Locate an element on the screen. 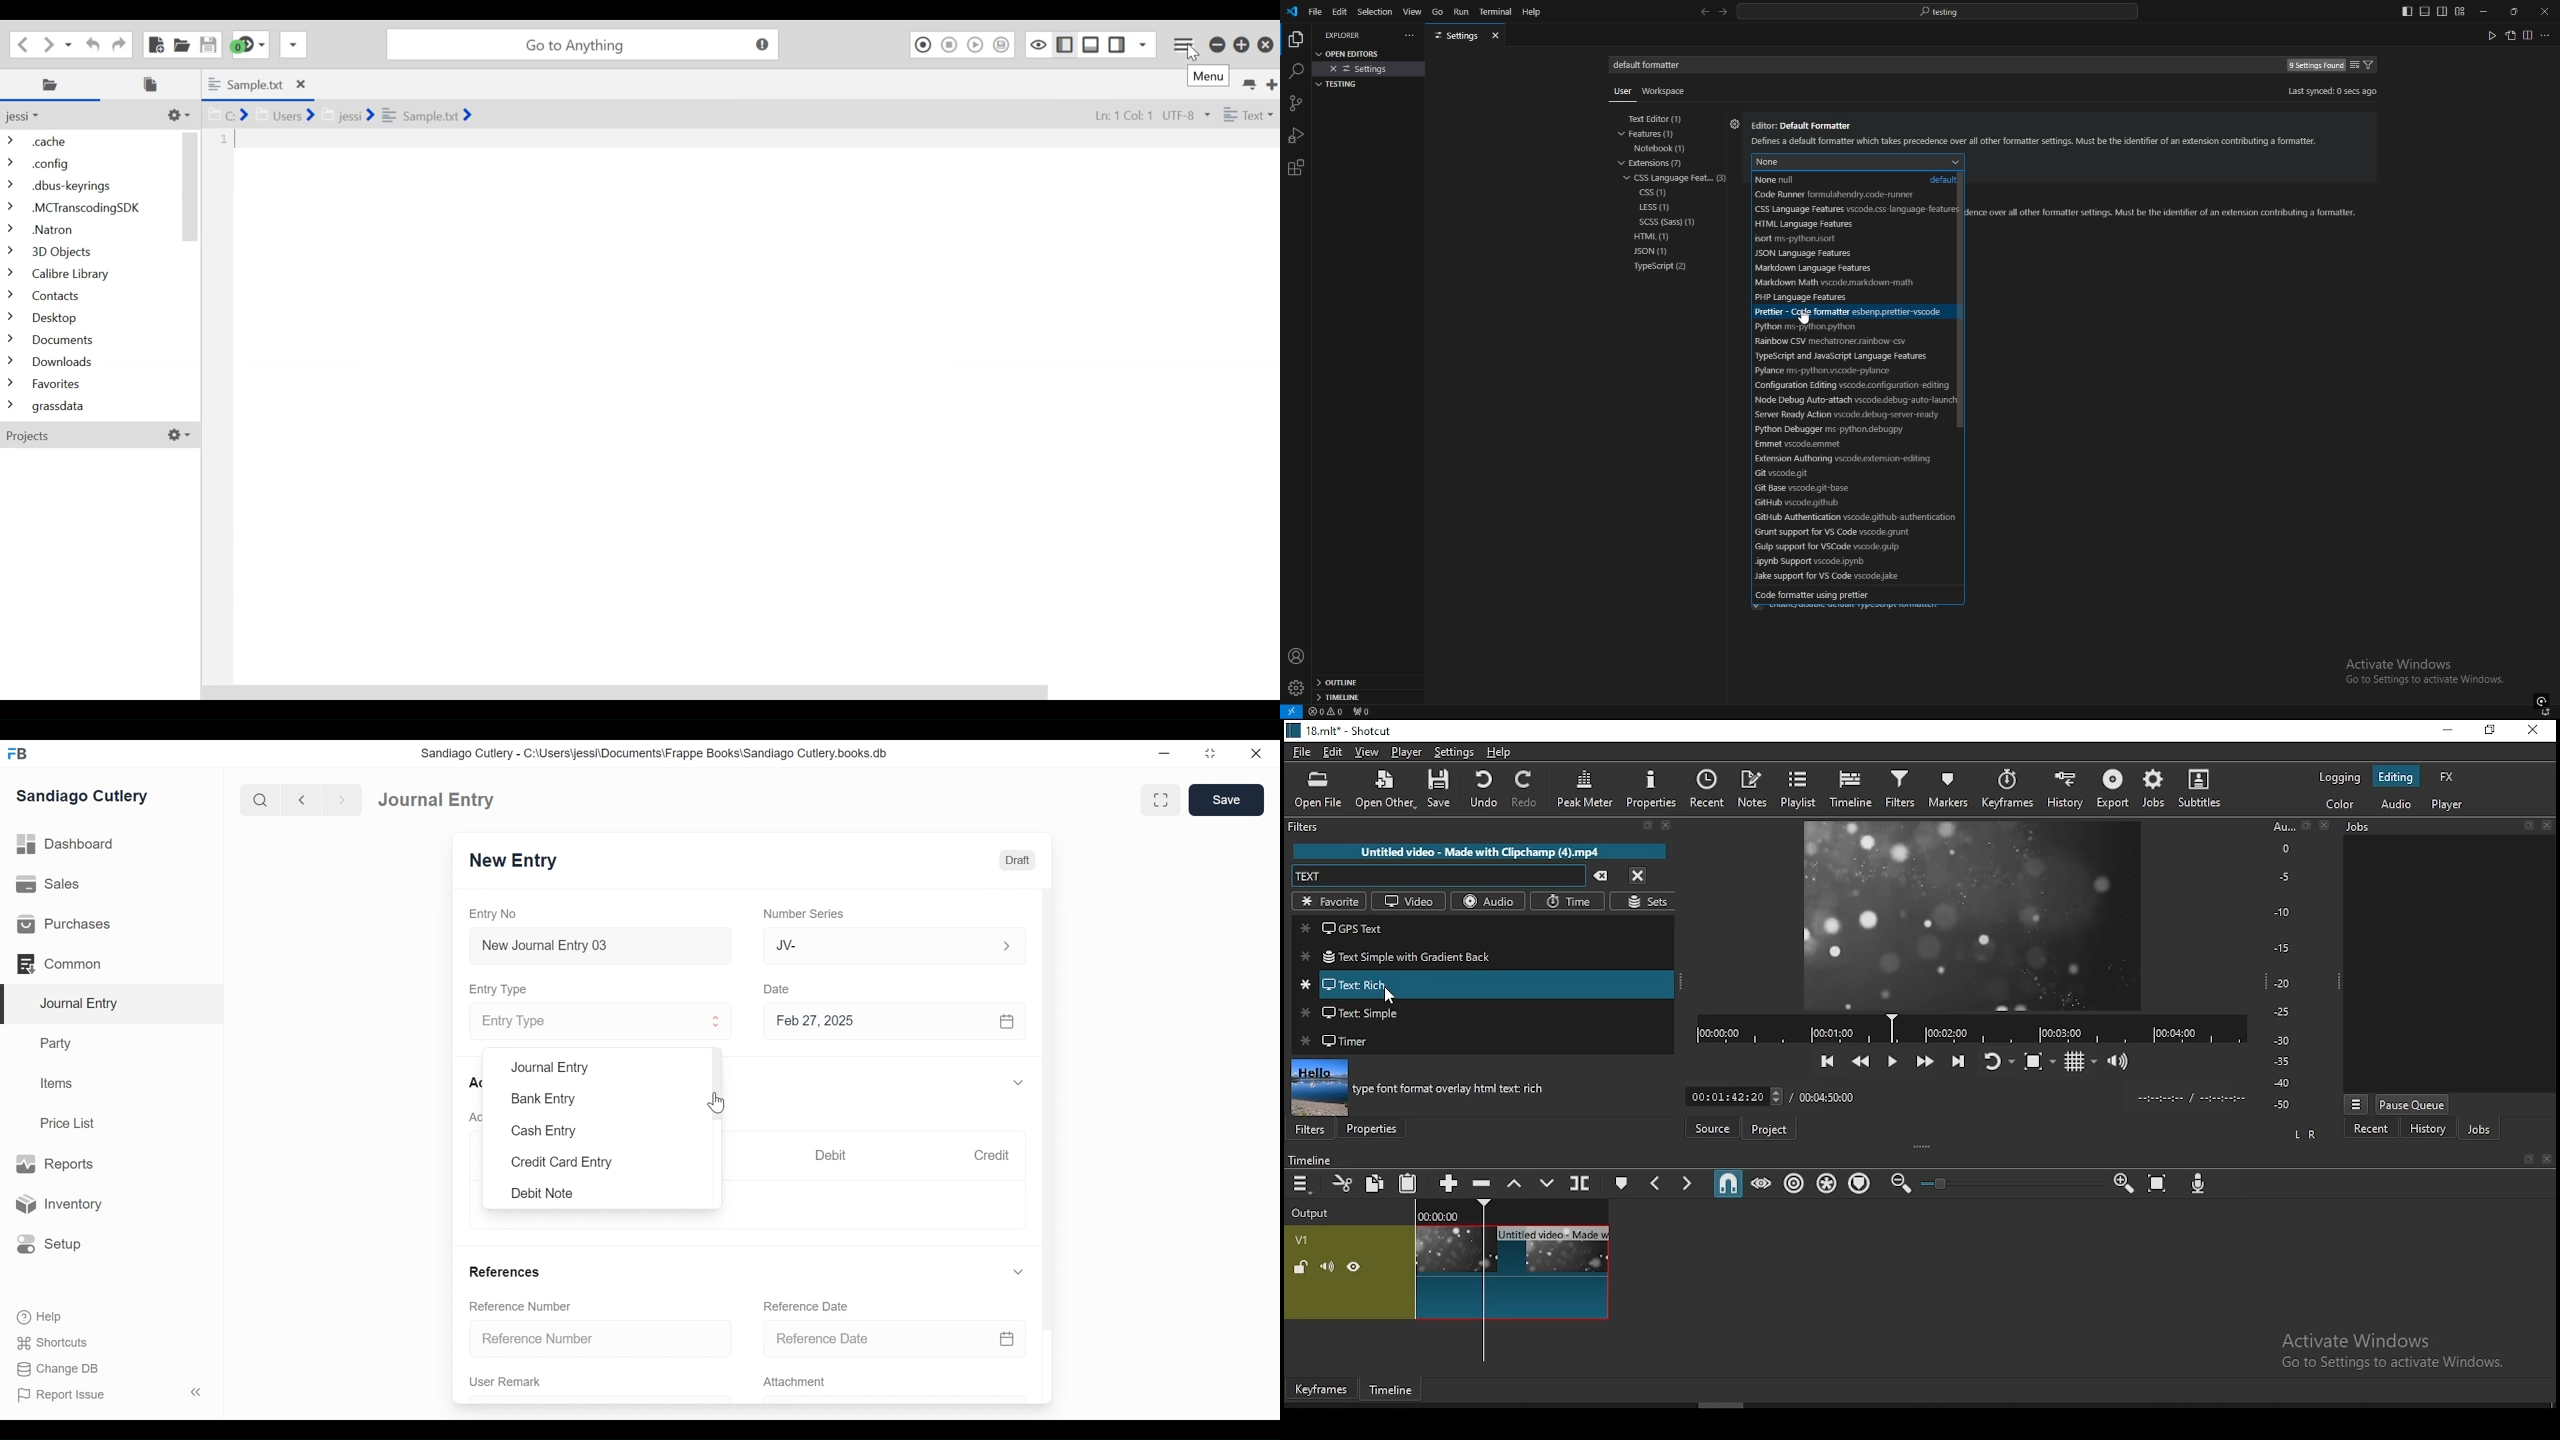 The image size is (2576, 1456). Cursor is located at coordinates (718, 1105).